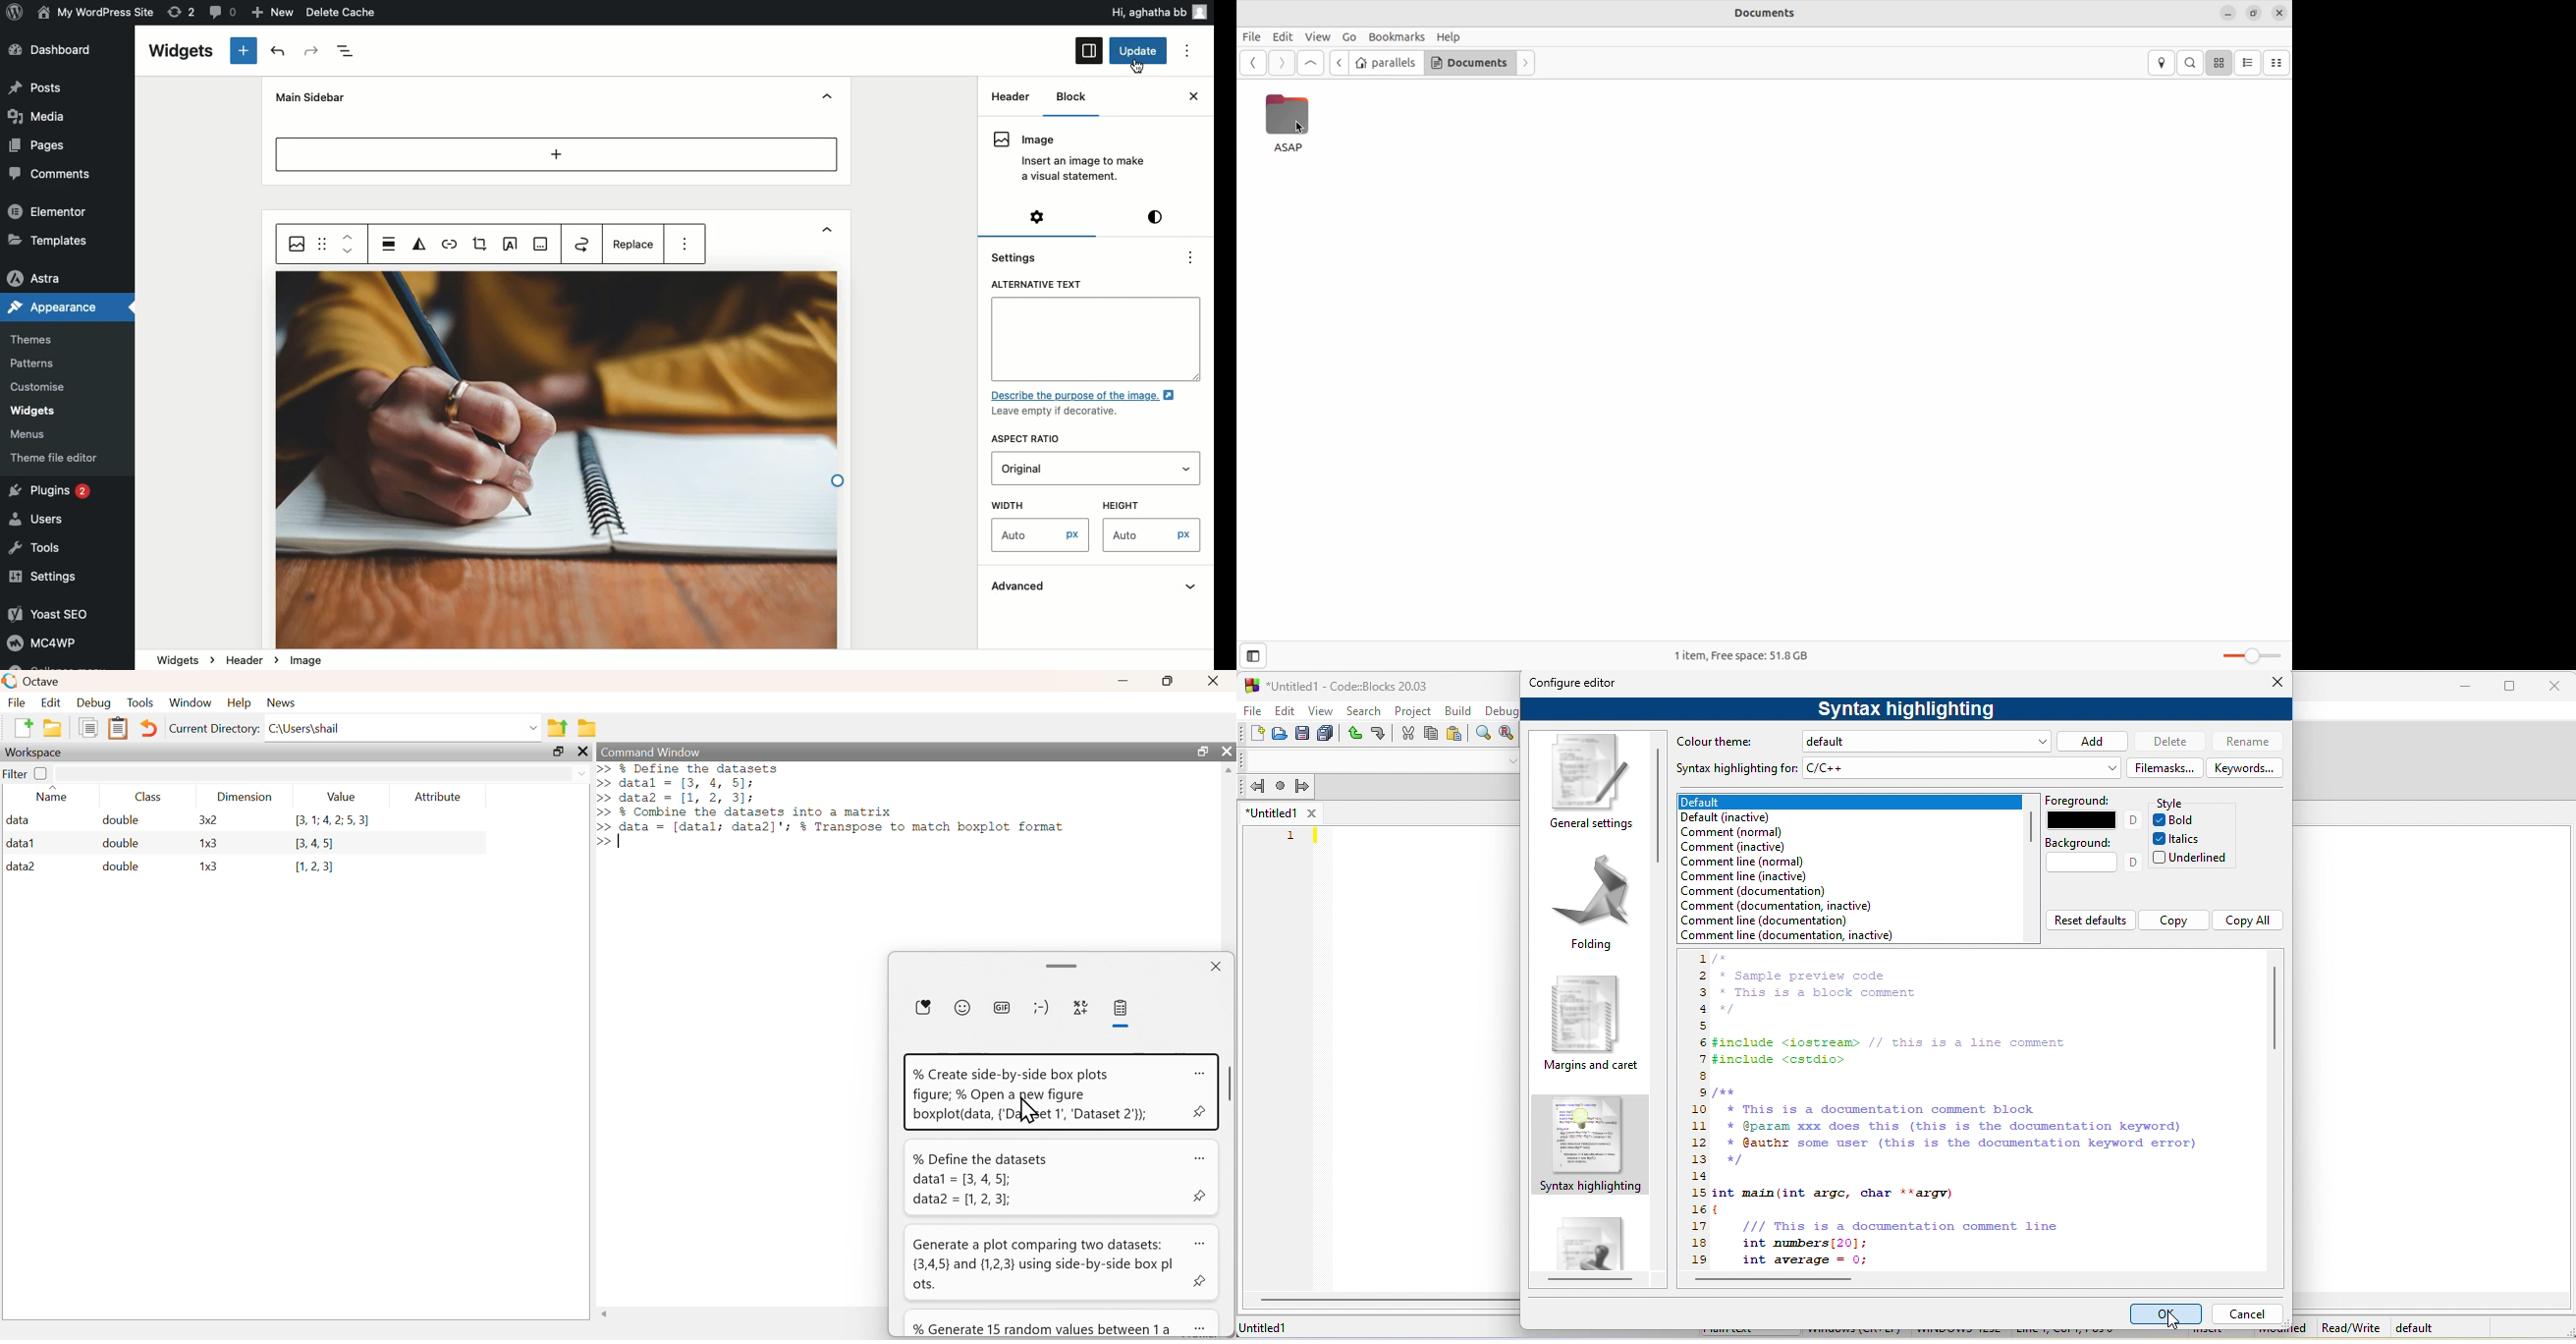 The width and height of the screenshot is (2576, 1344). Describe the element at coordinates (178, 658) in the screenshot. I see `Widgets` at that location.